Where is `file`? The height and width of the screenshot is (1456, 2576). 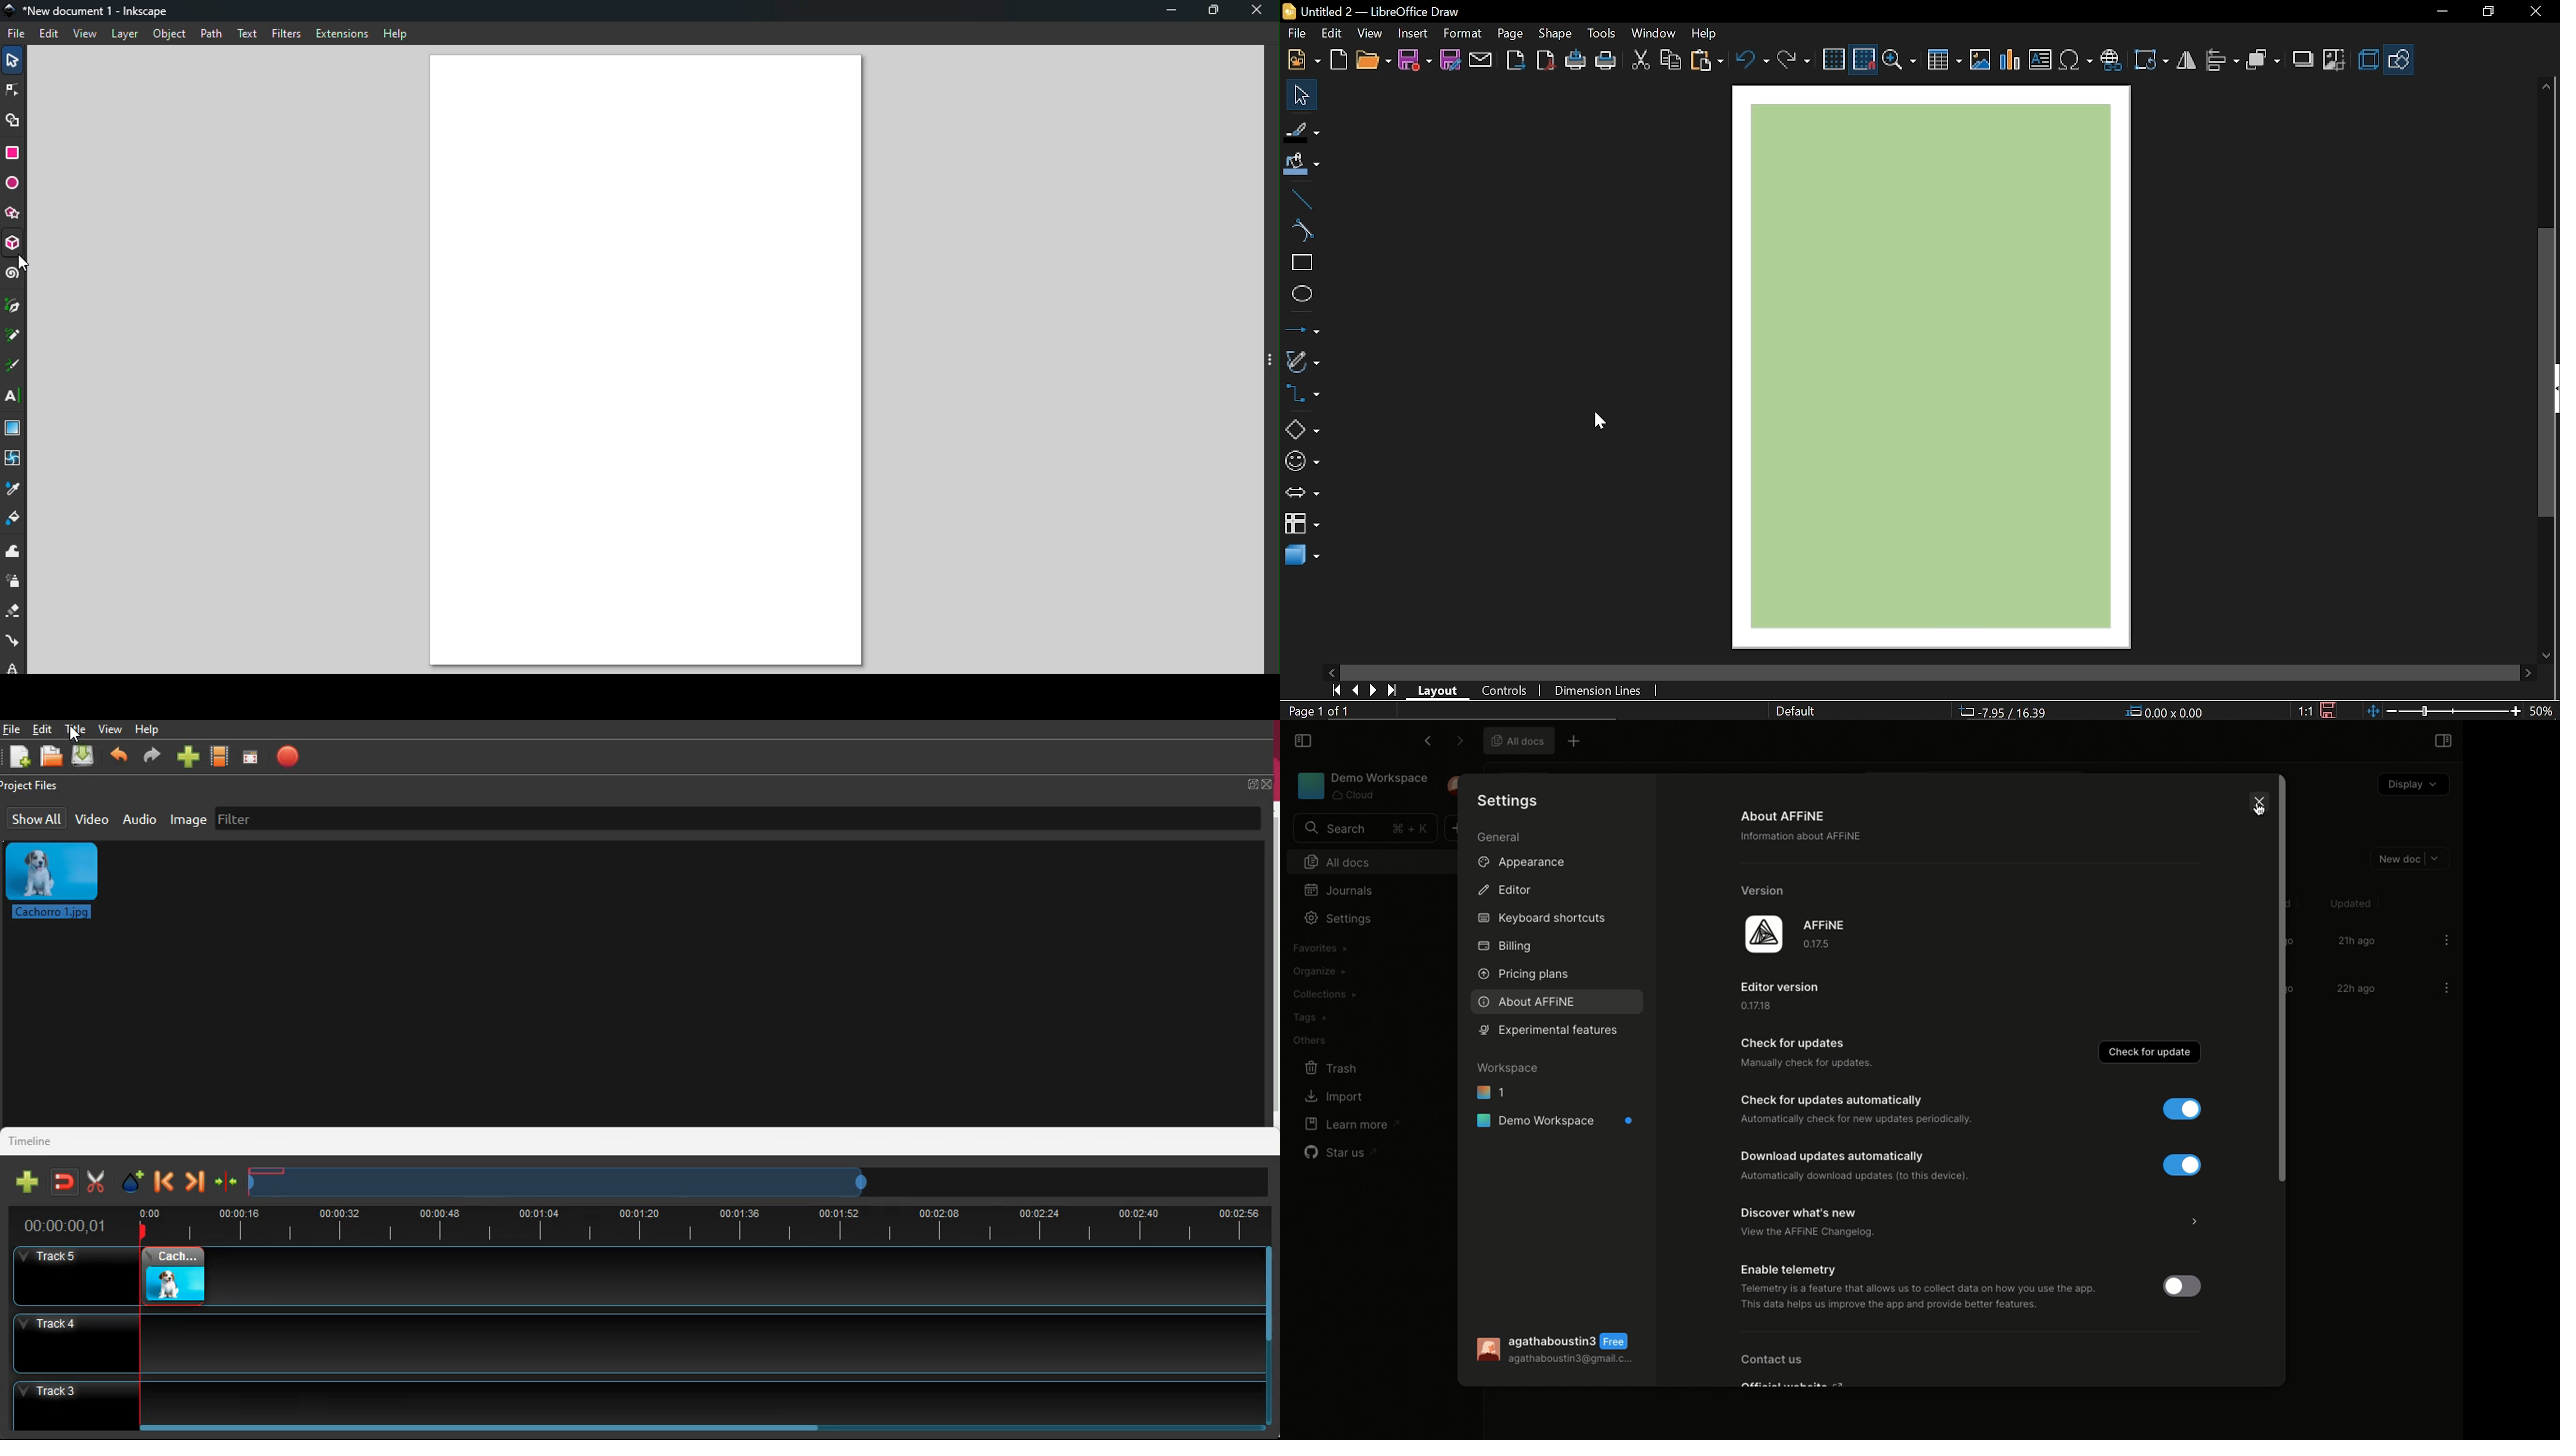
file is located at coordinates (12, 729).